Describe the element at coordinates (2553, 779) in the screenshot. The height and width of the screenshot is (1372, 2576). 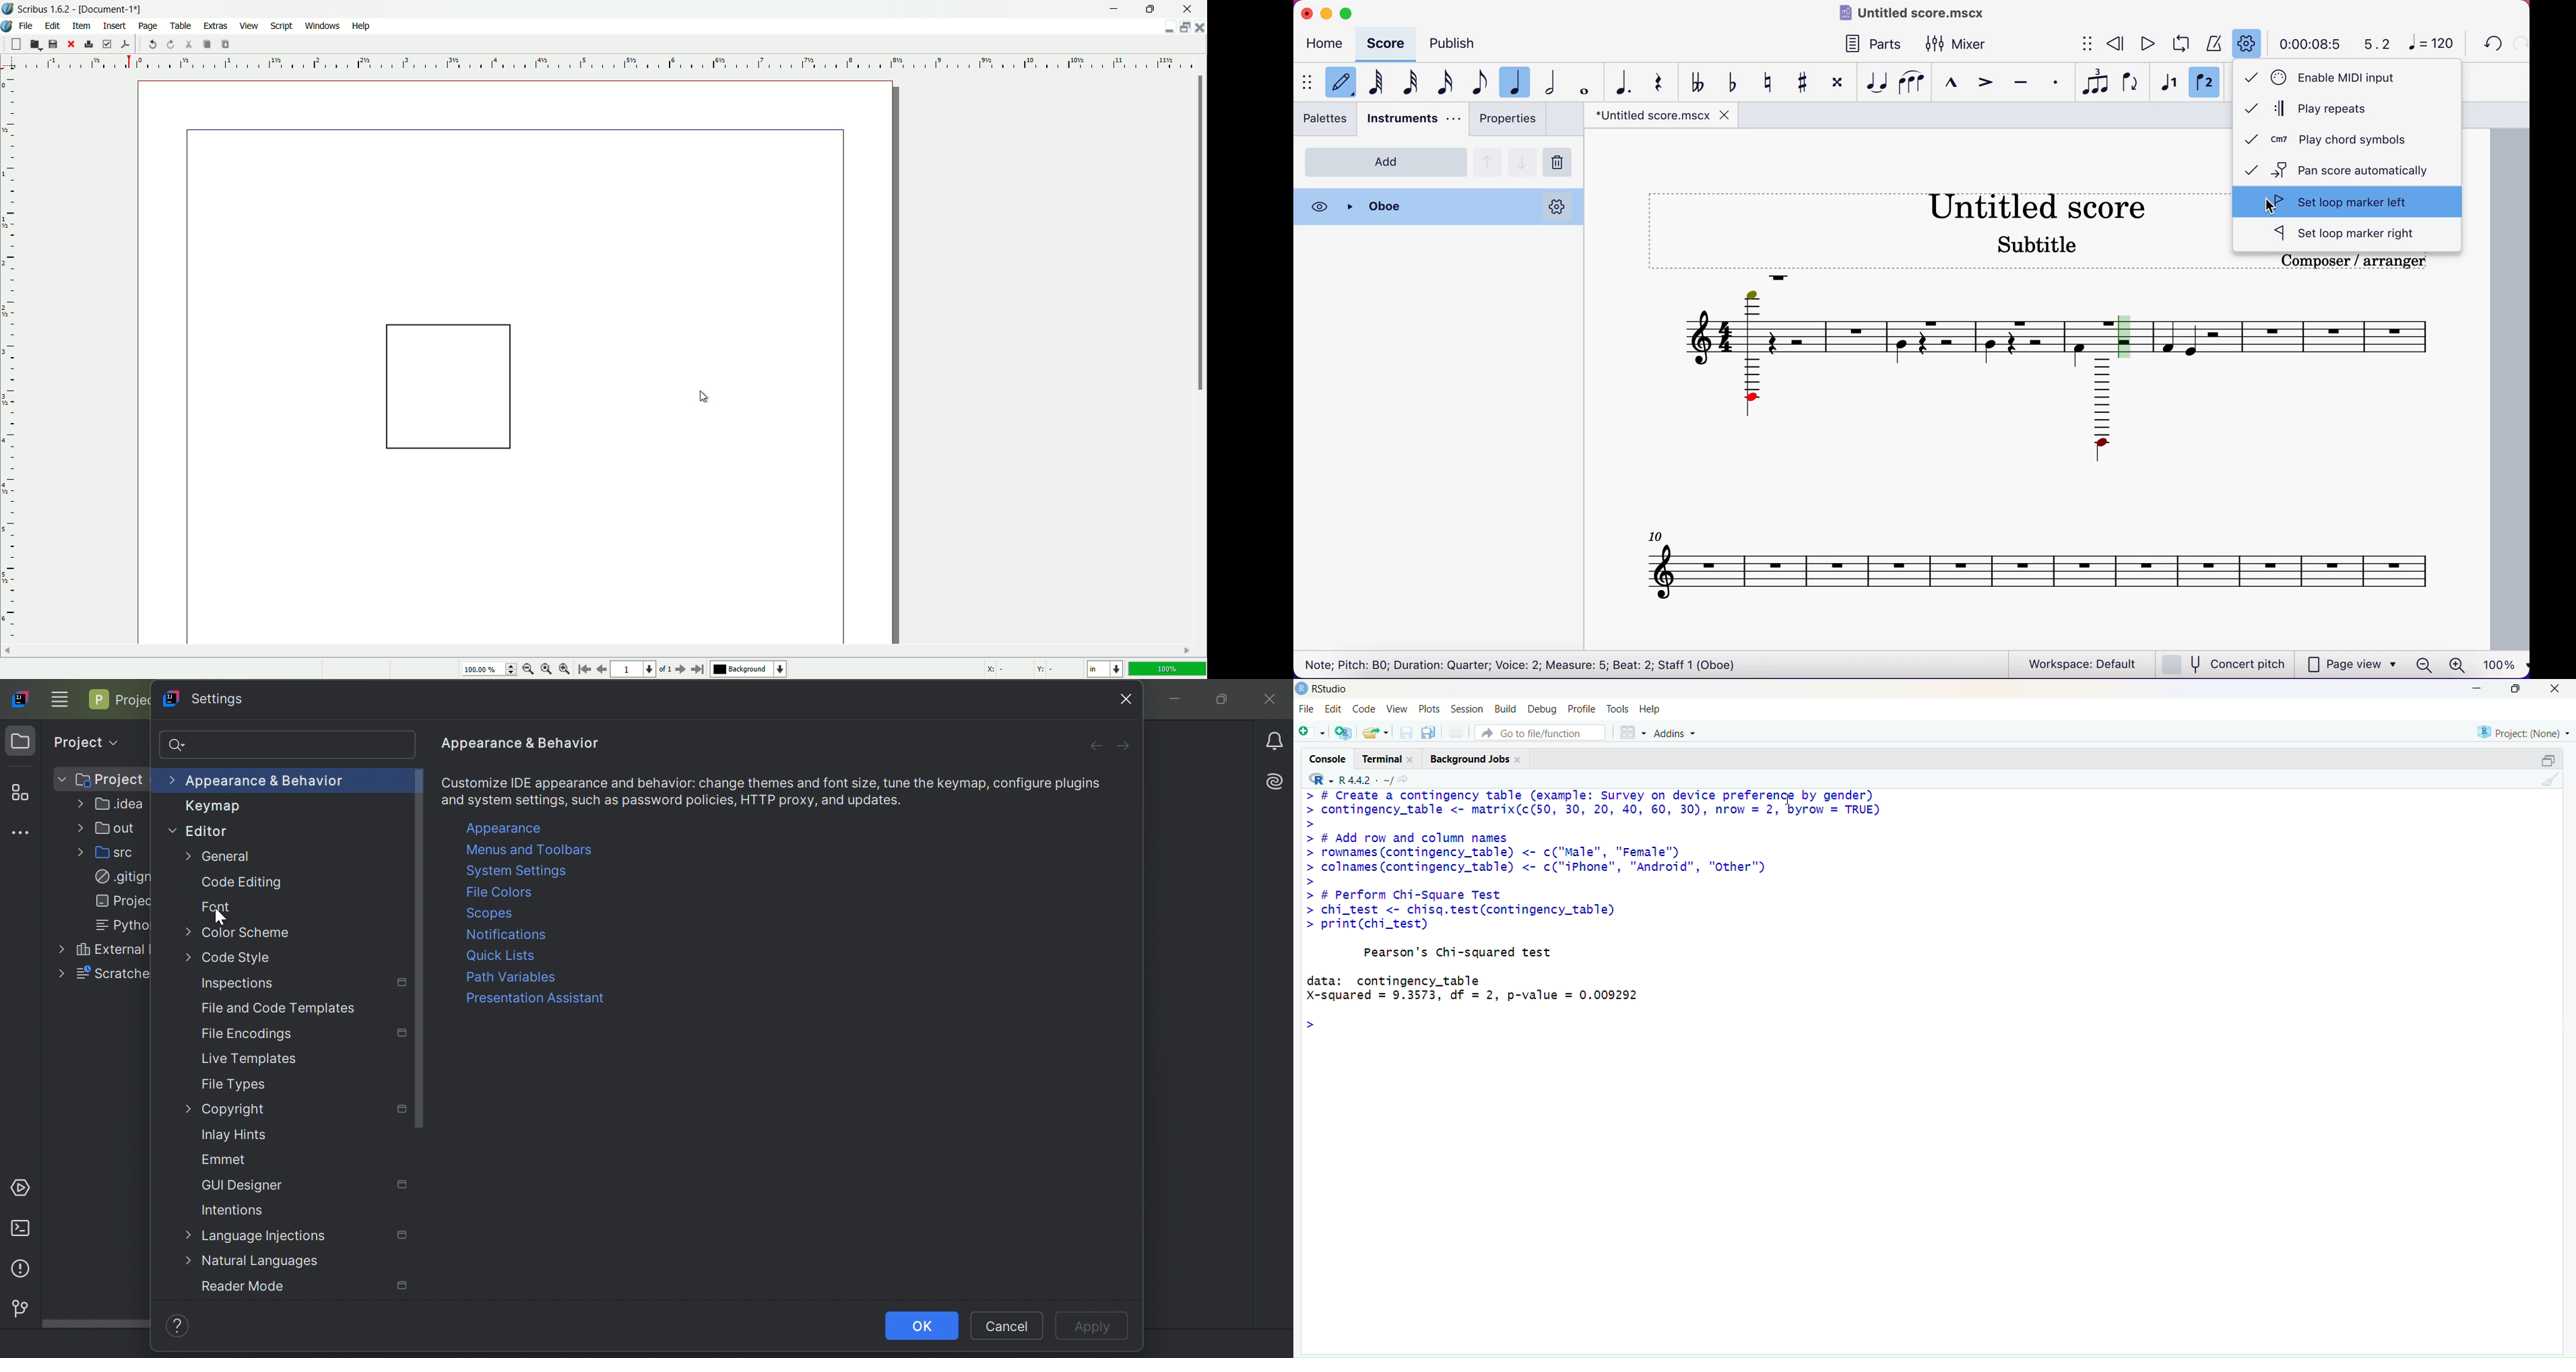
I see `clean` at that location.